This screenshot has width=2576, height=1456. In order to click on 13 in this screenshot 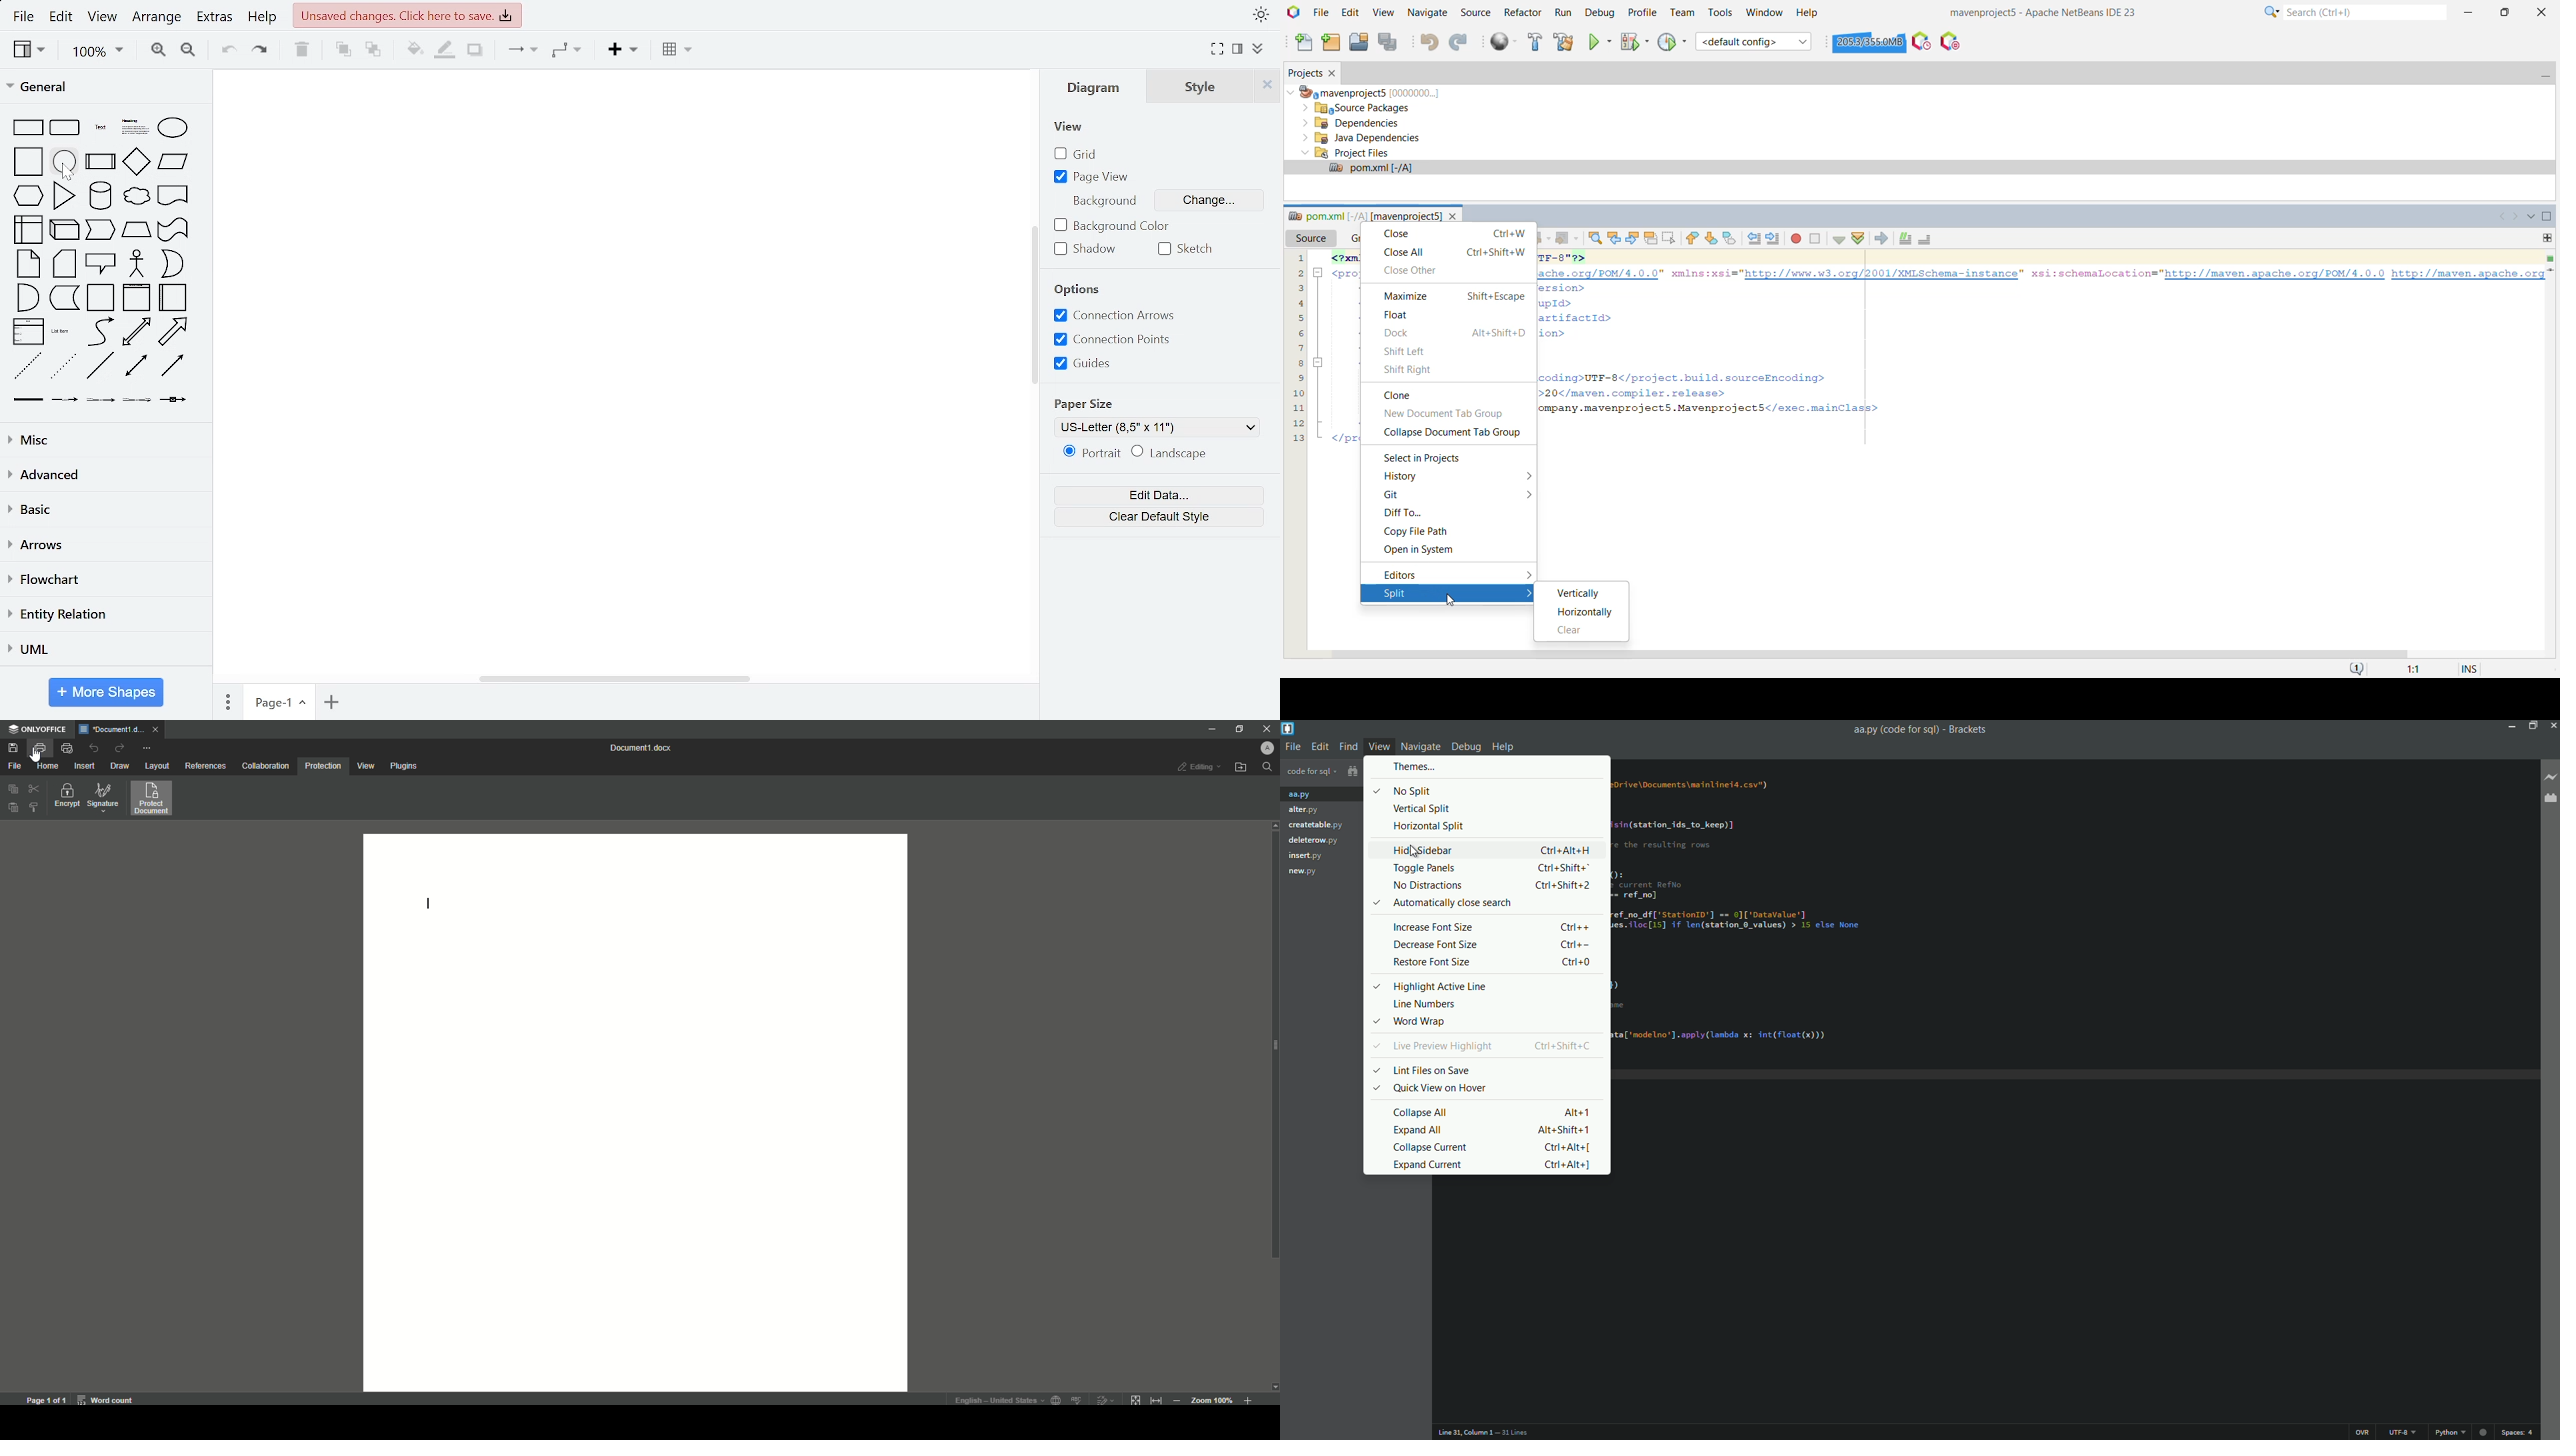, I will do `click(1297, 438)`.